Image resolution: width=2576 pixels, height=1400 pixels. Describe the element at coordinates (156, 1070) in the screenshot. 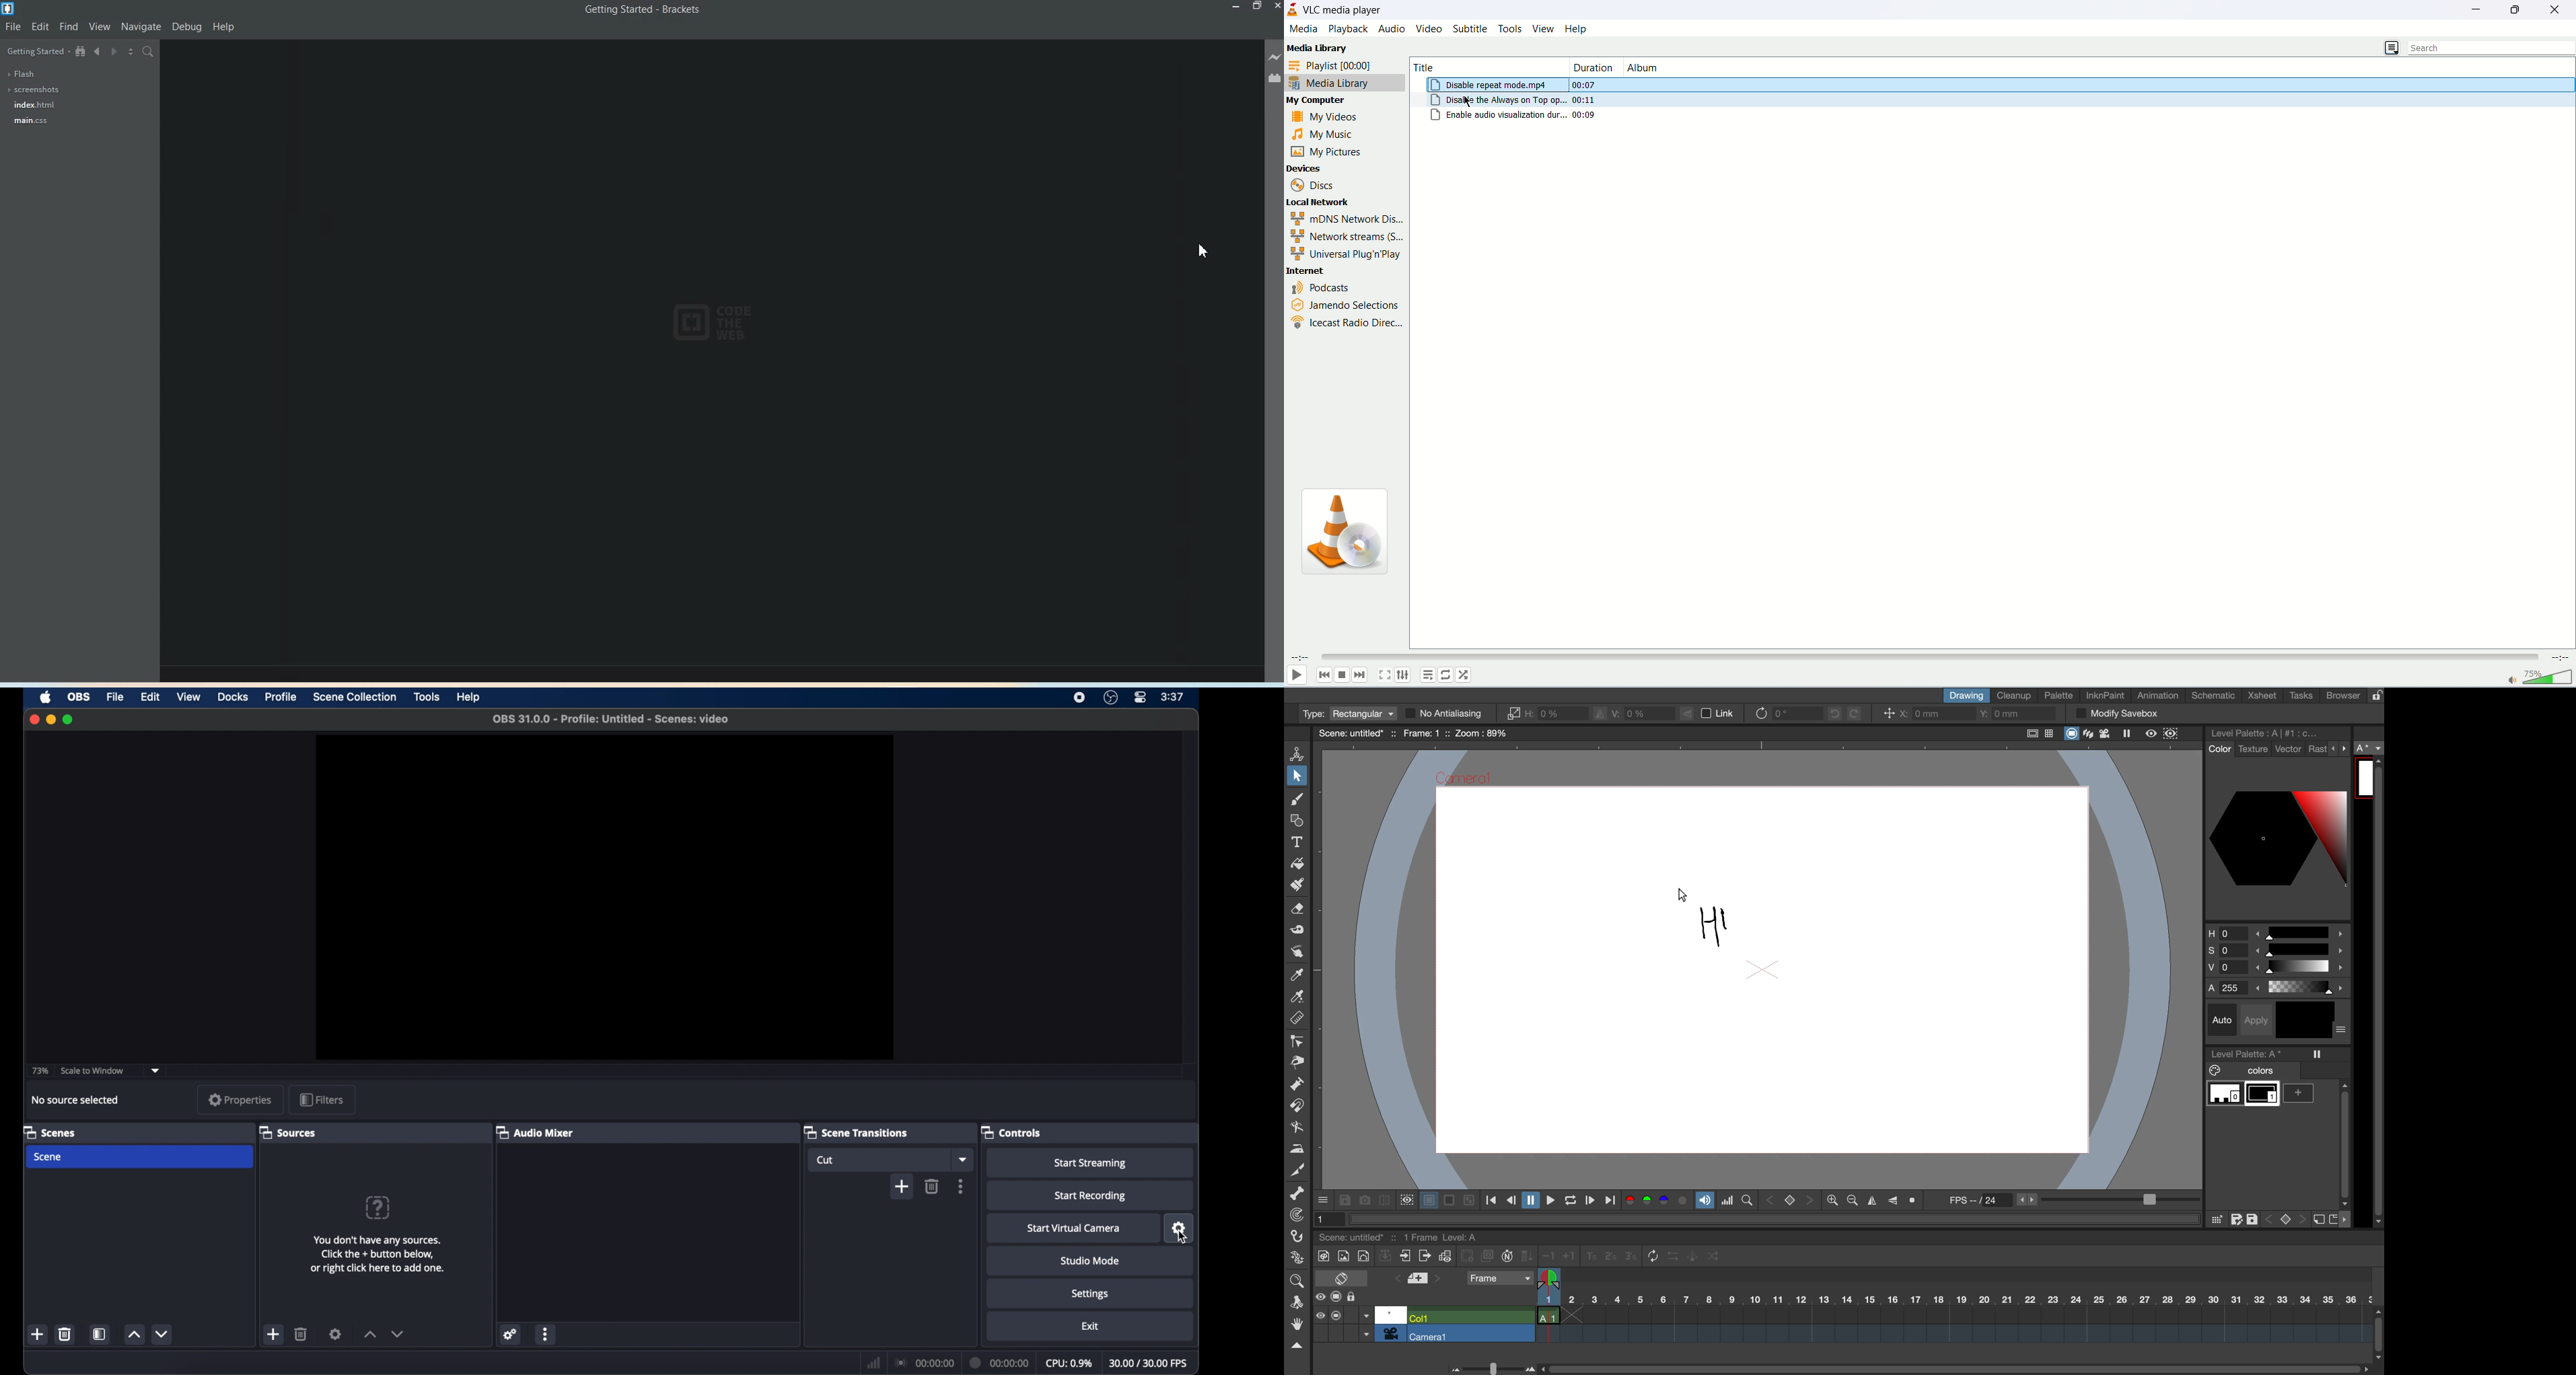

I see `dropdown` at that location.